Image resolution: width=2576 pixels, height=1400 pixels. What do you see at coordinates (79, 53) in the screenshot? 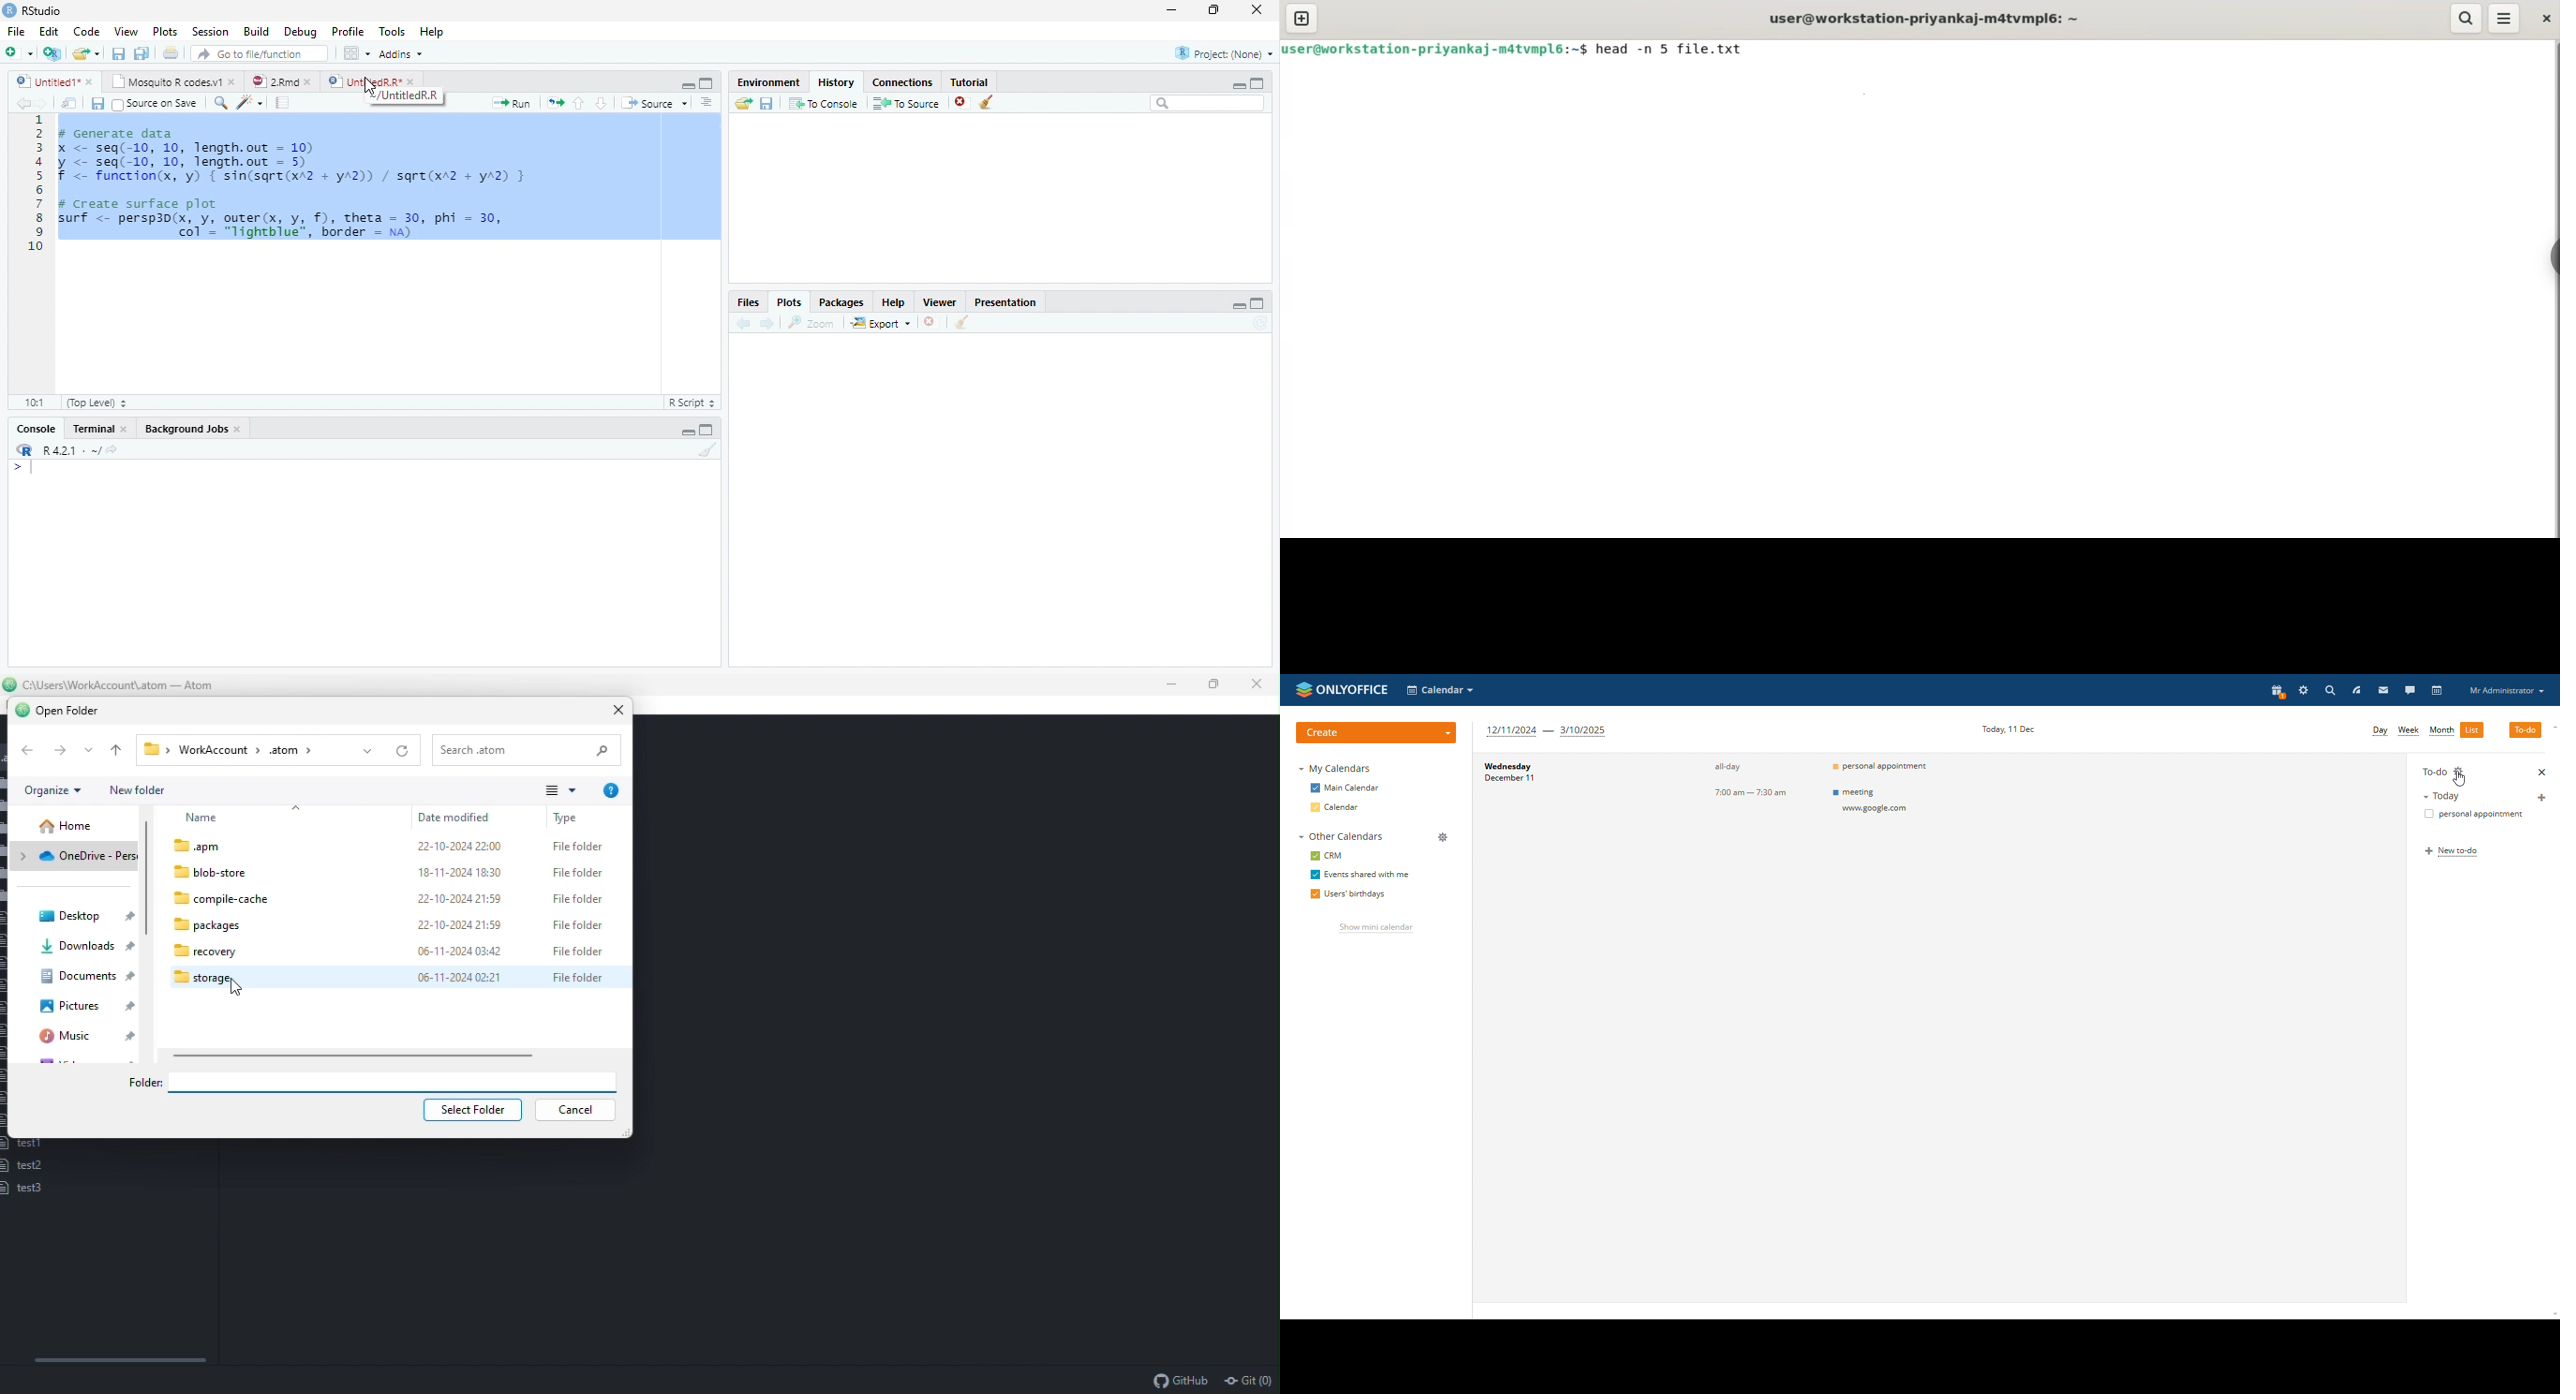
I see `Open an existing file` at bounding box center [79, 53].